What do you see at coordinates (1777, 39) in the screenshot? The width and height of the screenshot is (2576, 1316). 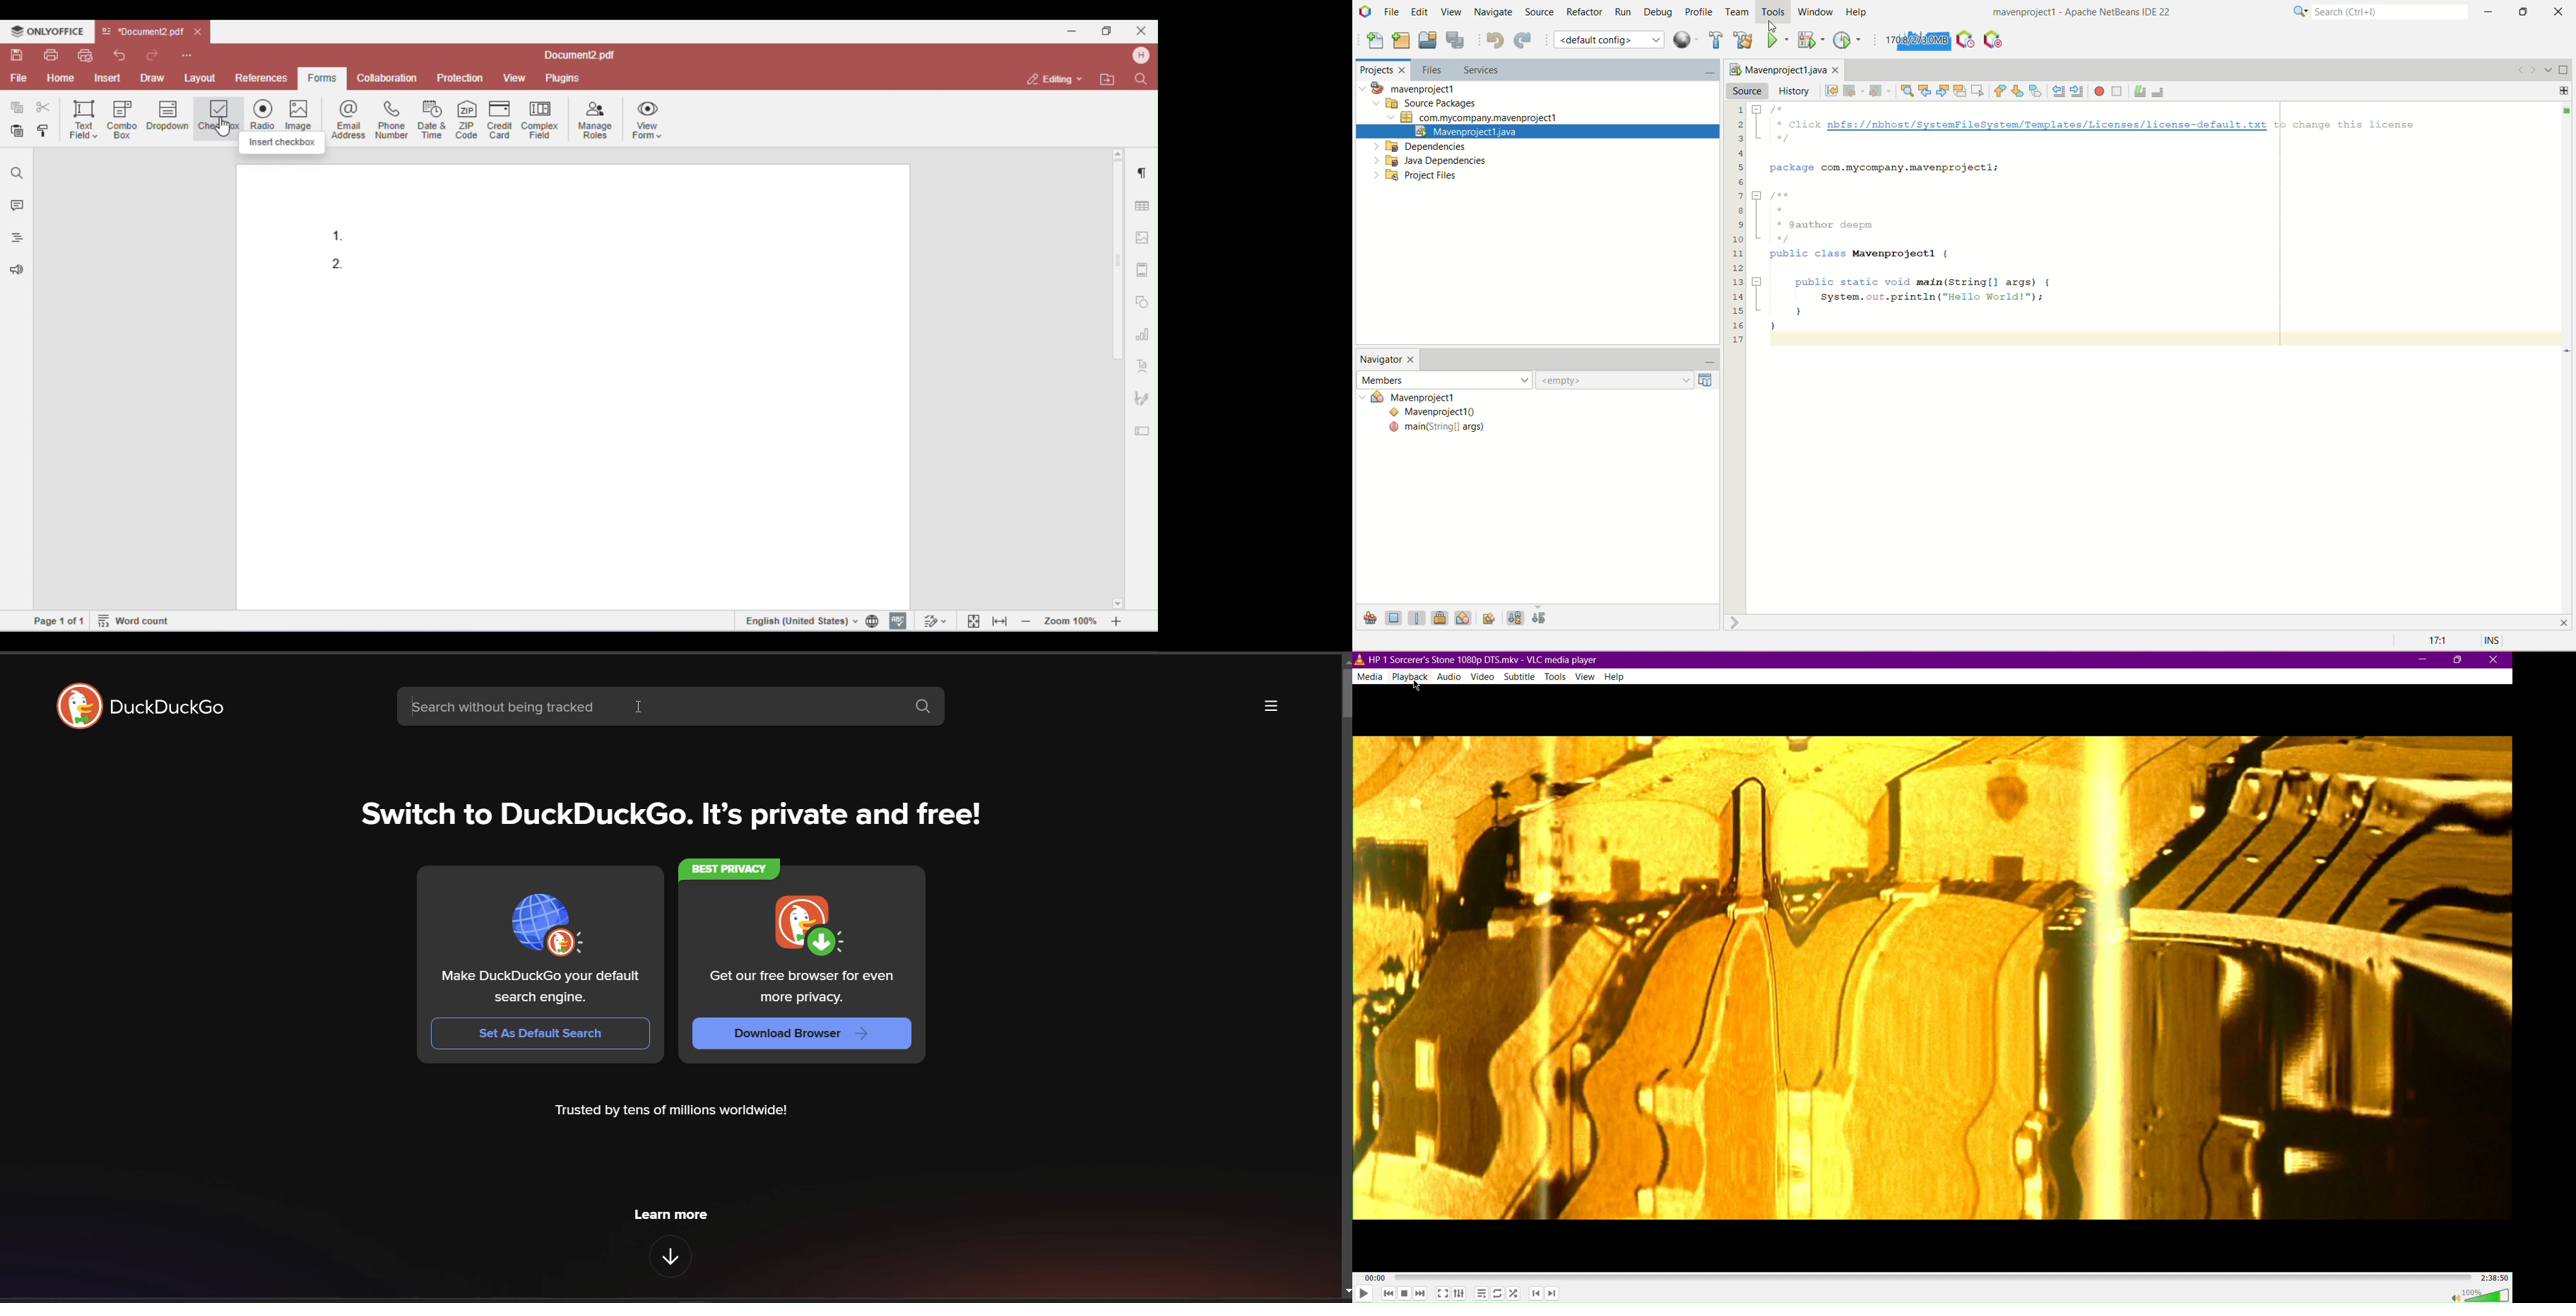 I see `run project` at bounding box center [1777, 39].